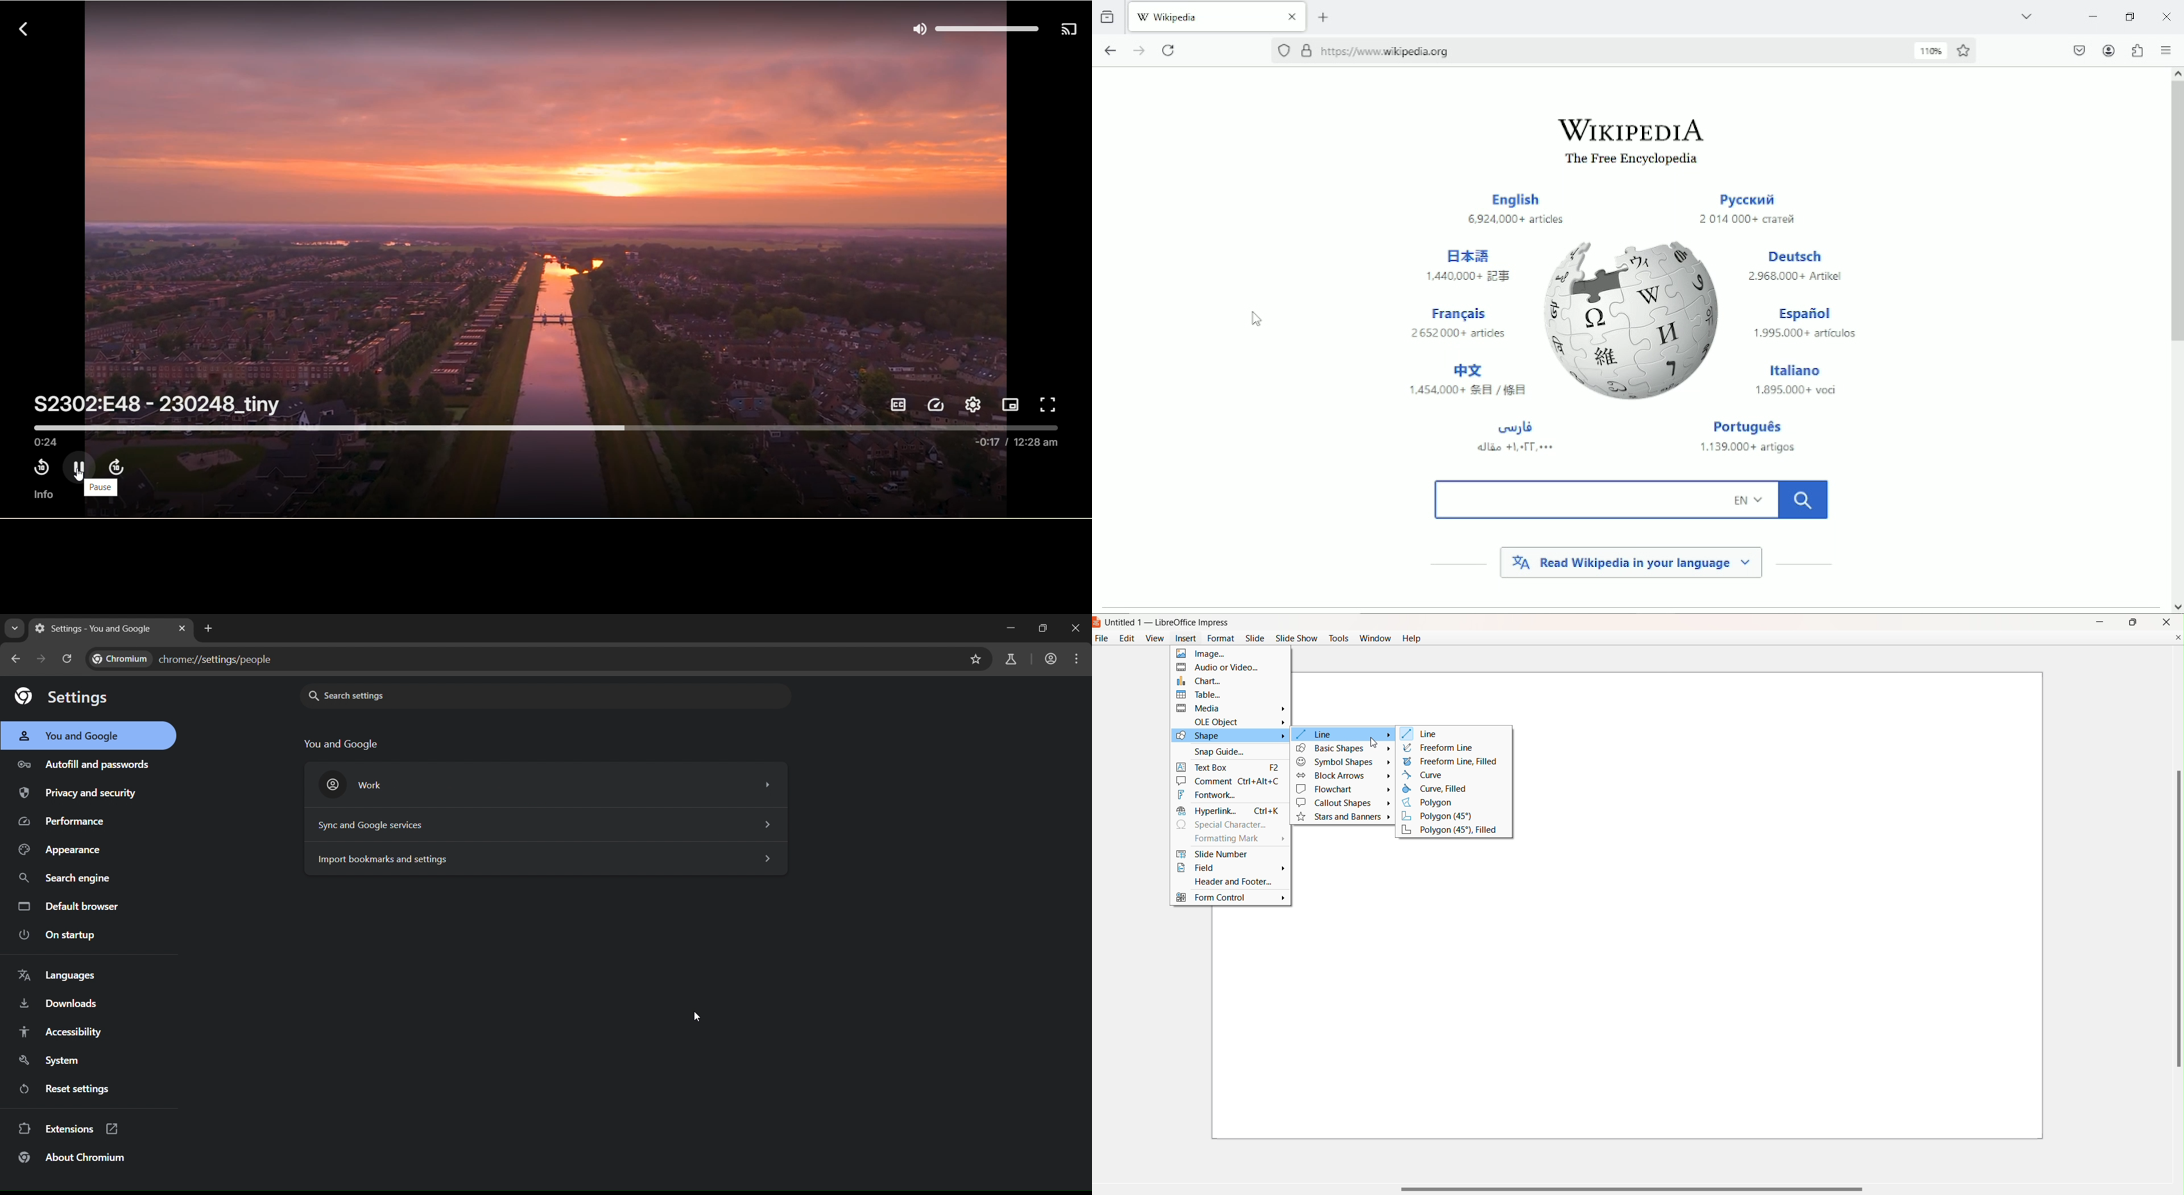  Describe the element at coordinates (1069, 31) in the screenshot. I see `play on another device` at that location.